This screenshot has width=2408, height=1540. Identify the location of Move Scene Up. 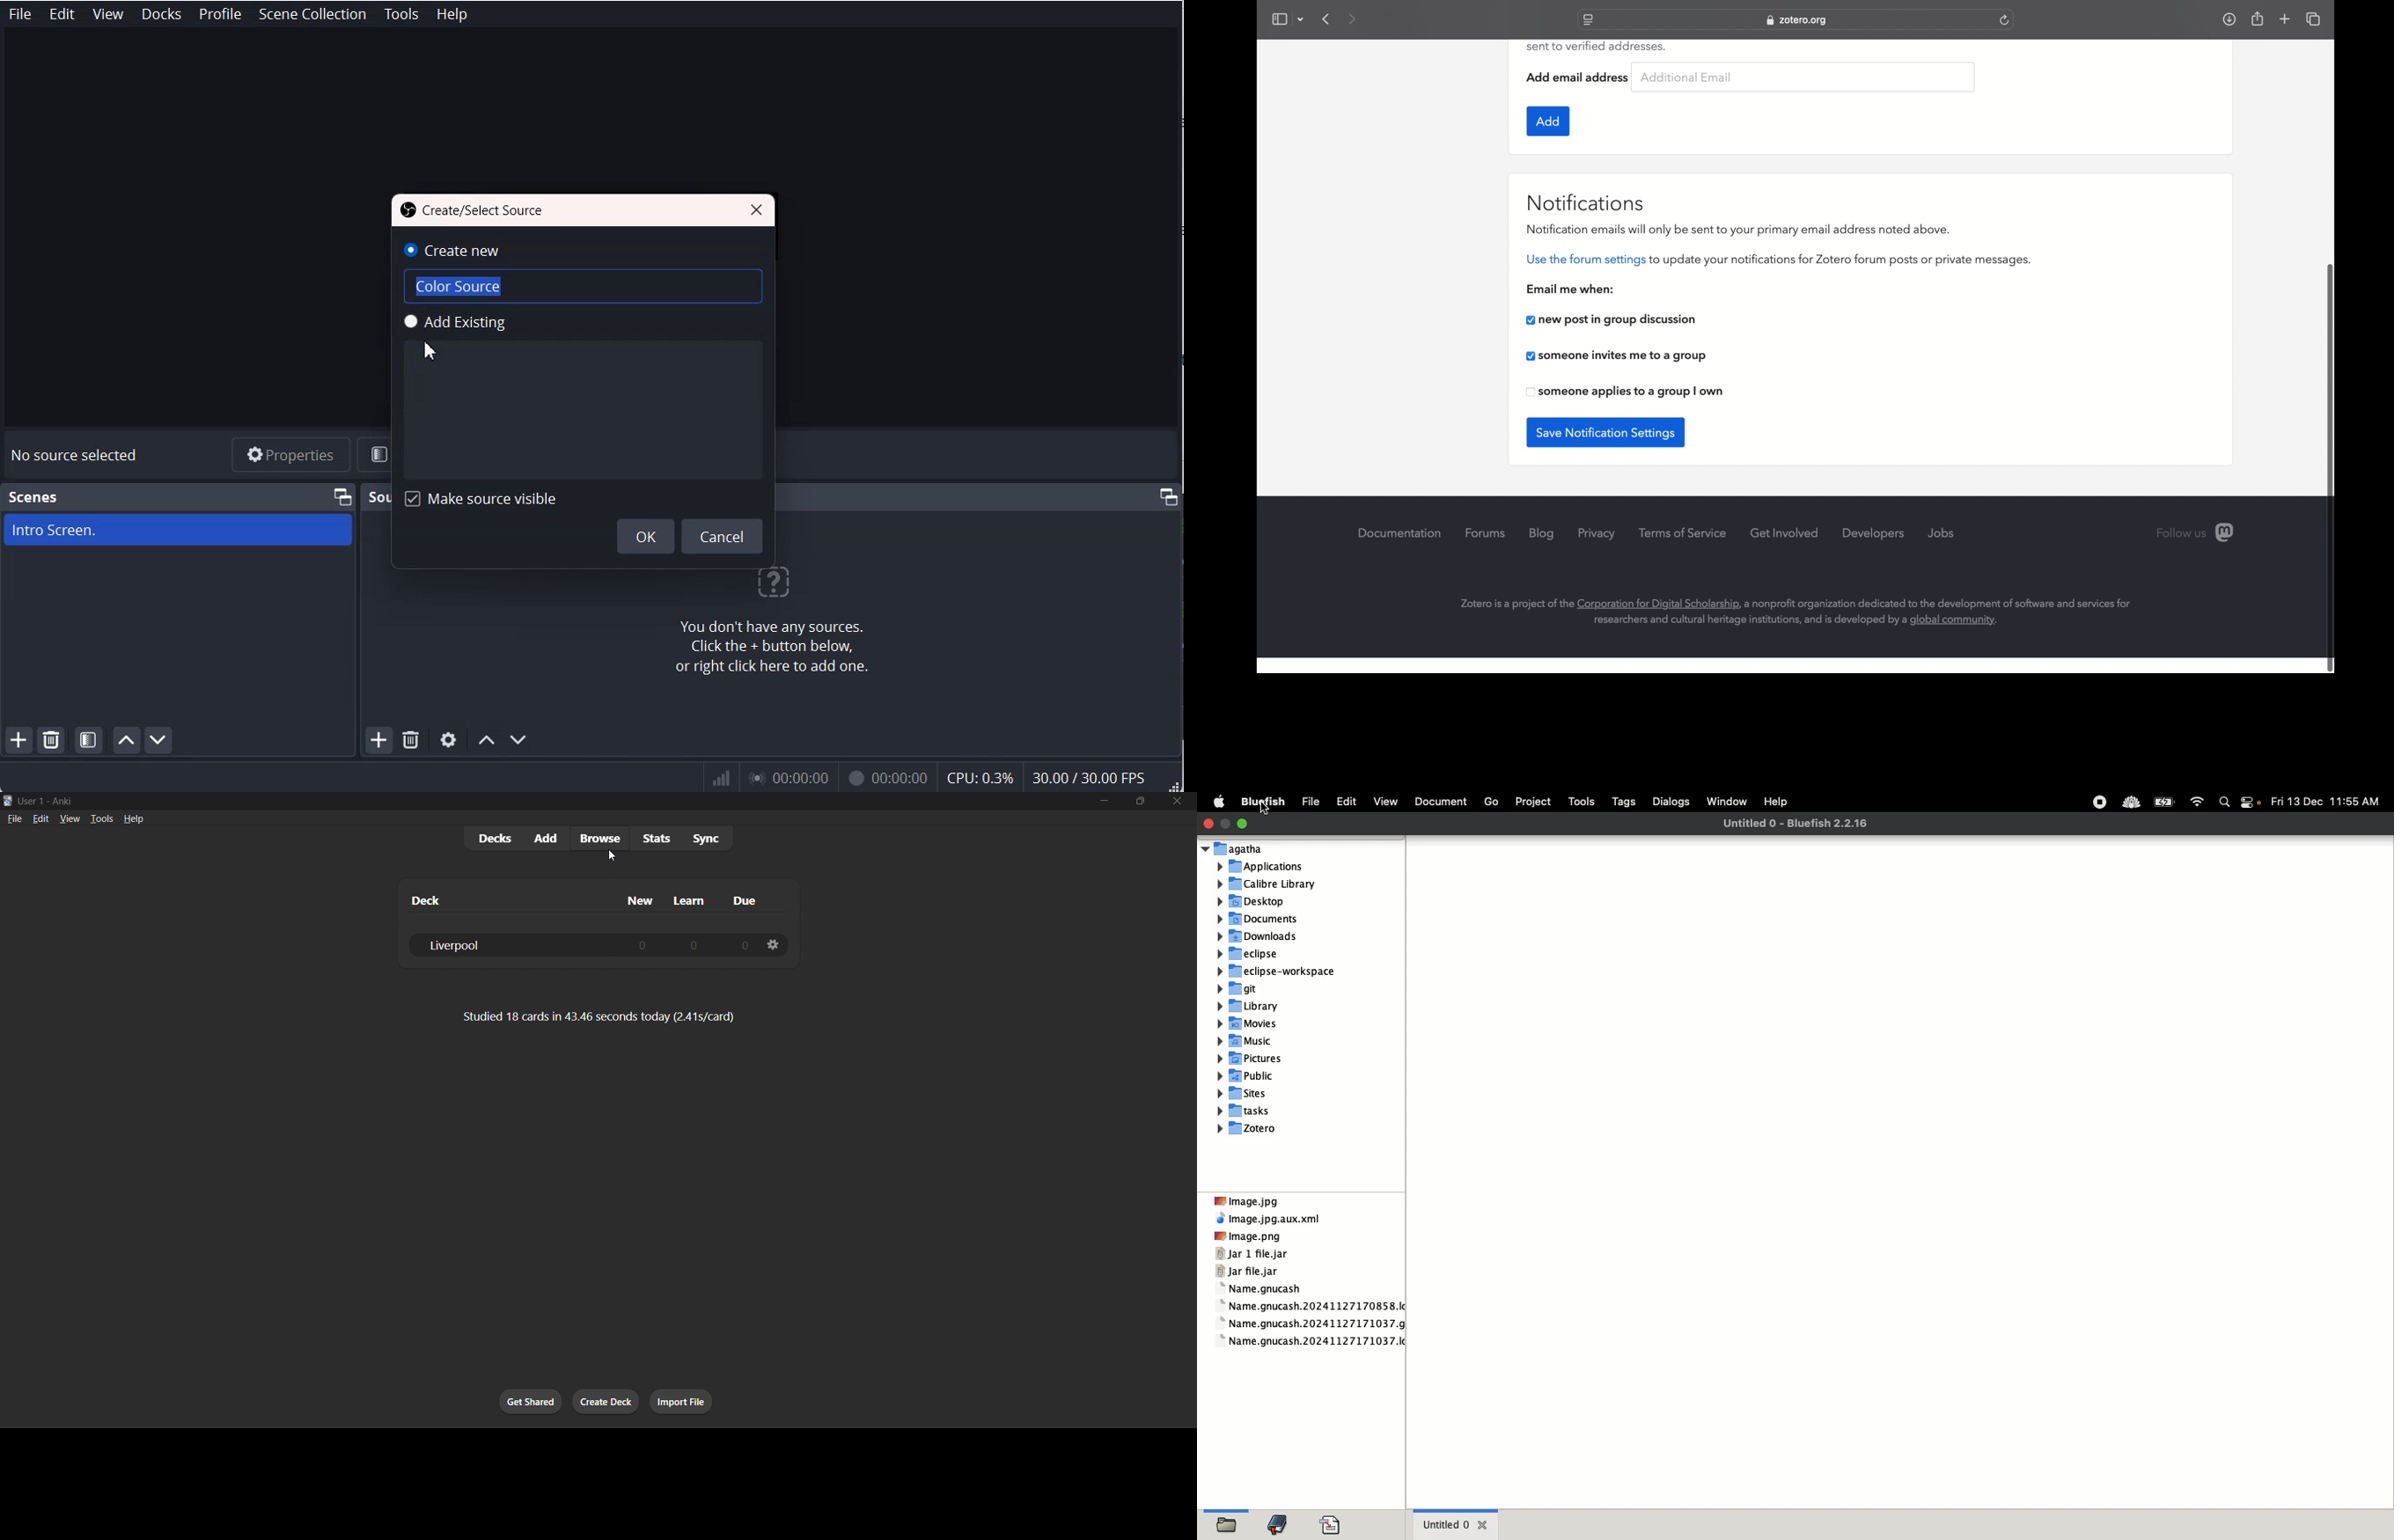
(126, 741).